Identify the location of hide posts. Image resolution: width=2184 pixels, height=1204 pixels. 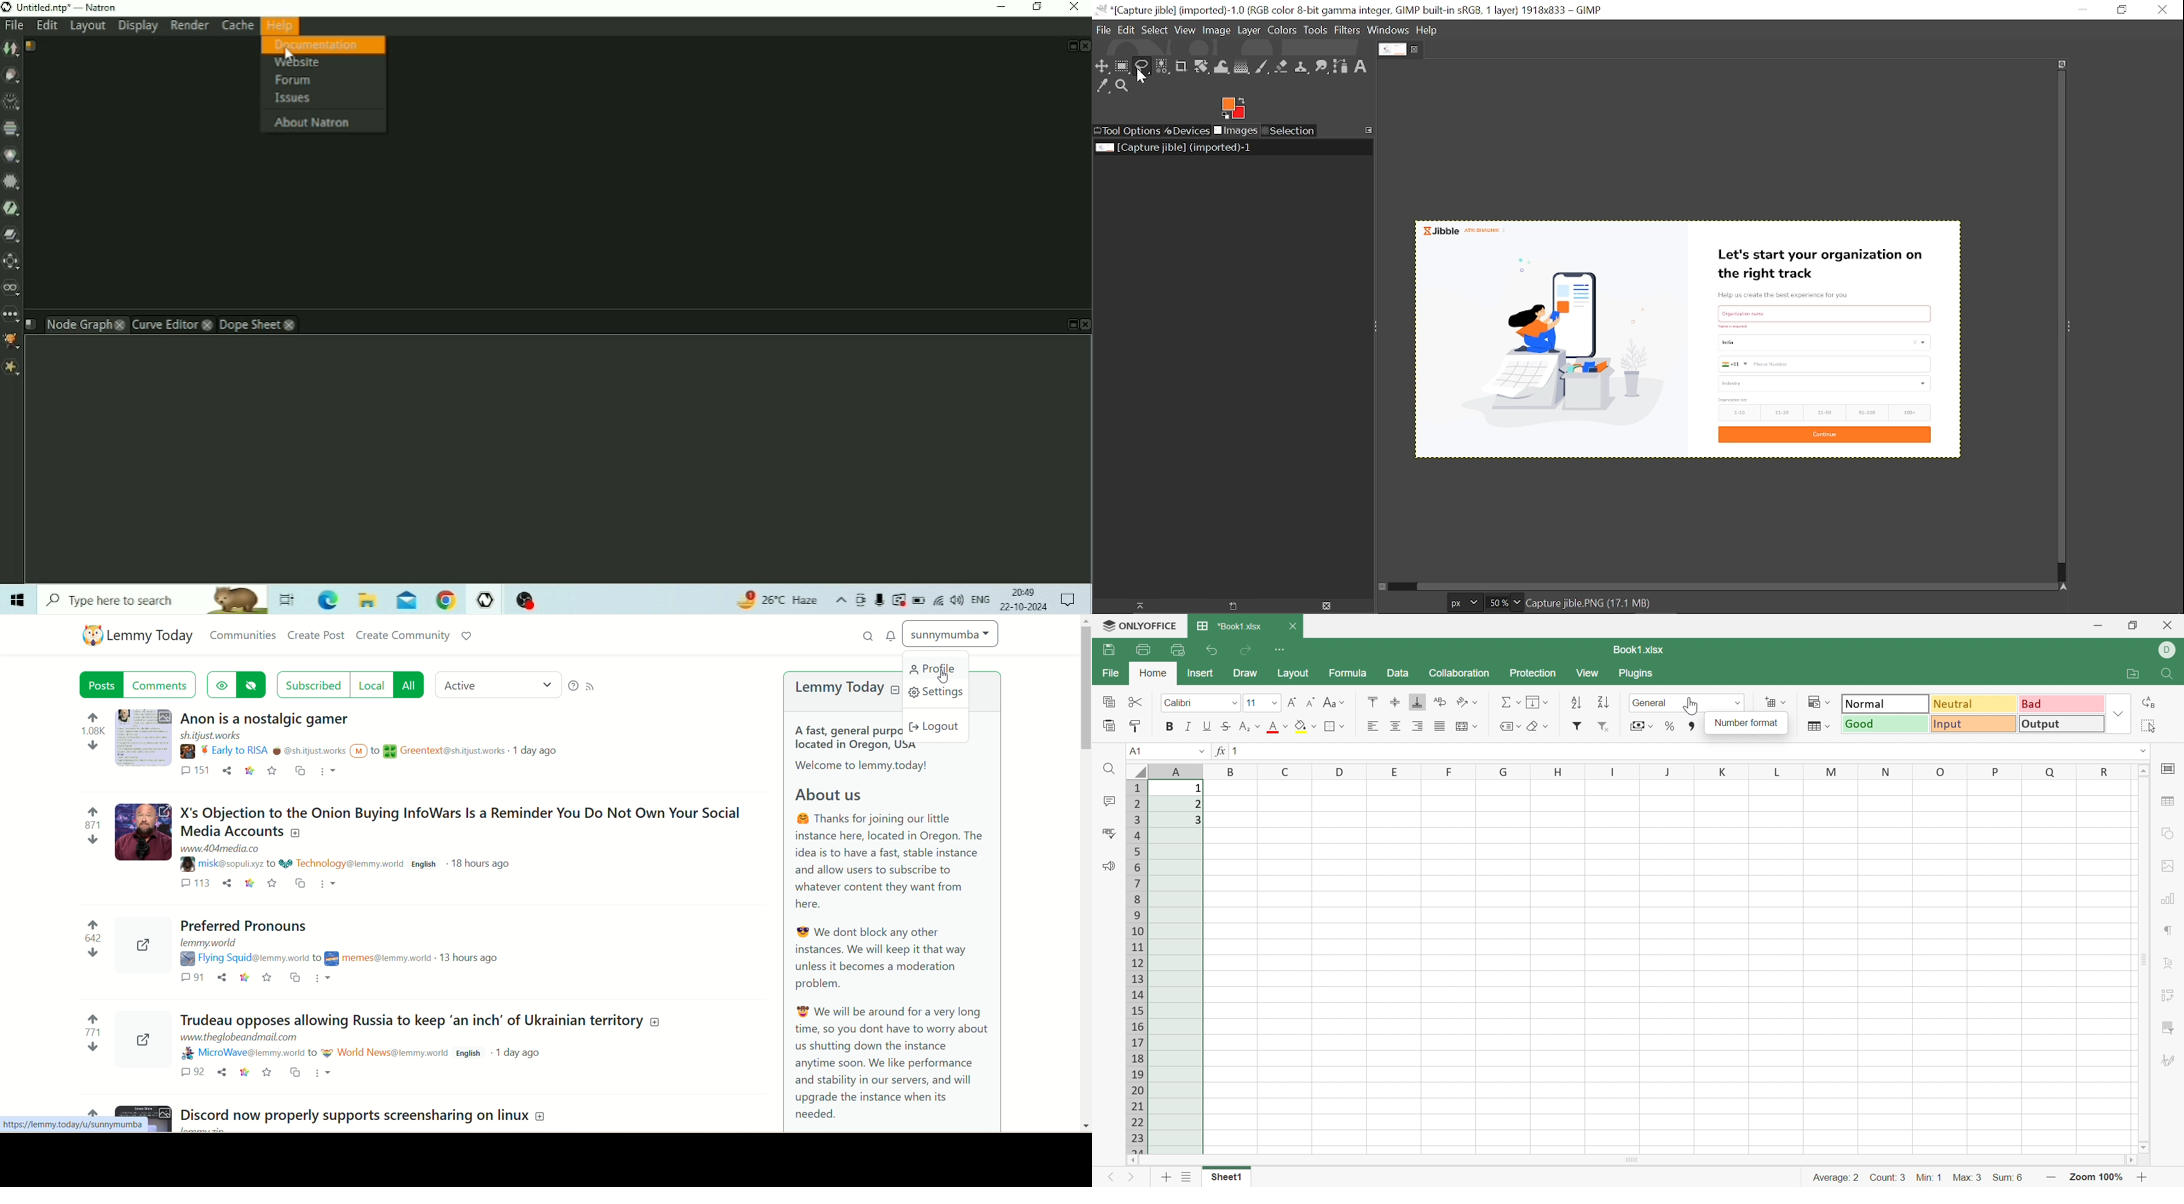
(254, 685).